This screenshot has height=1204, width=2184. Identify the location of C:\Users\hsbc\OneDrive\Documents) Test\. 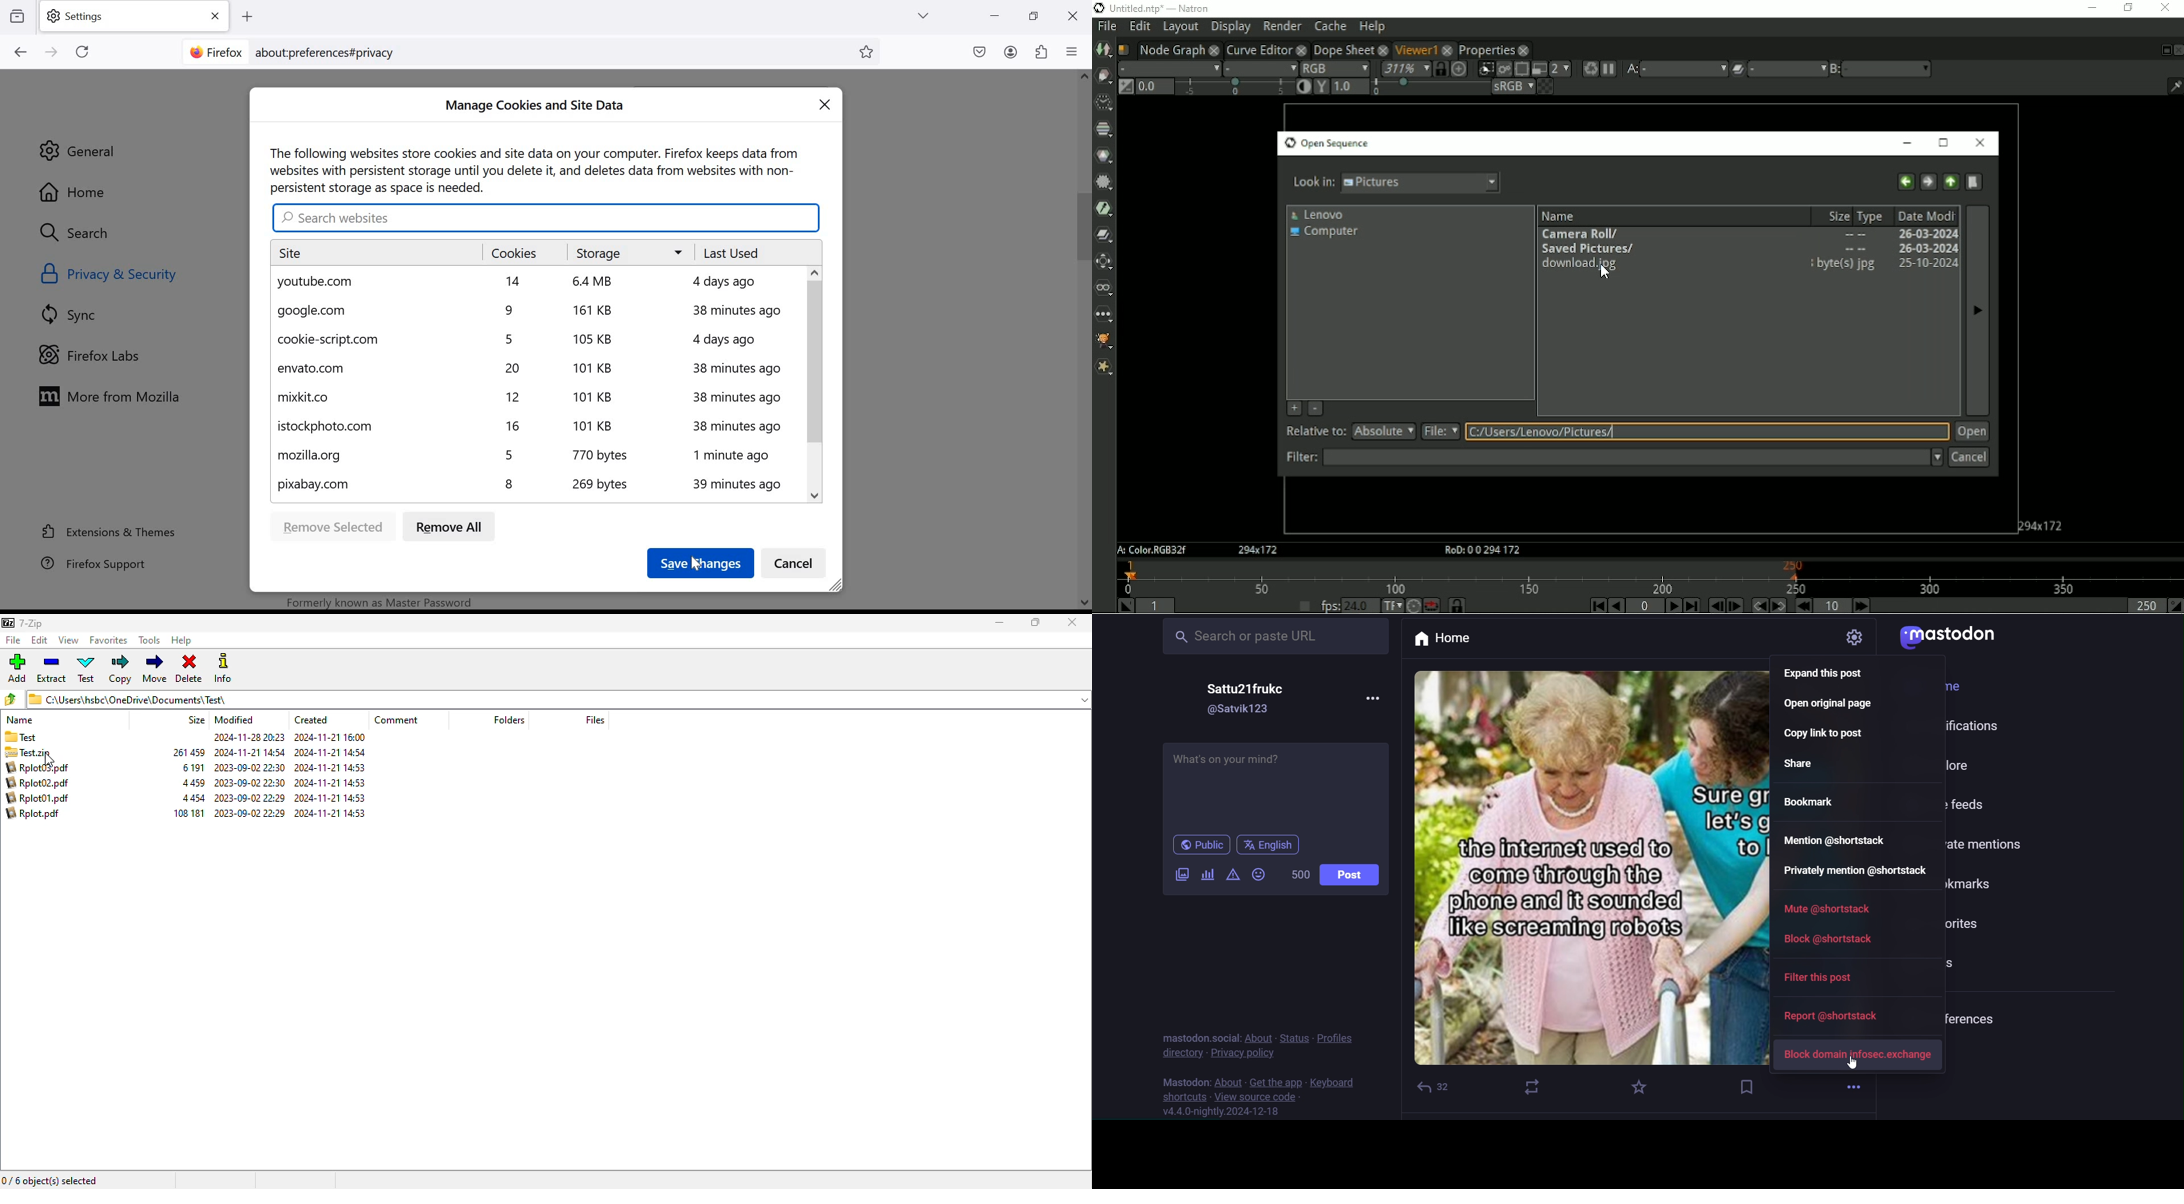
(548, 700).